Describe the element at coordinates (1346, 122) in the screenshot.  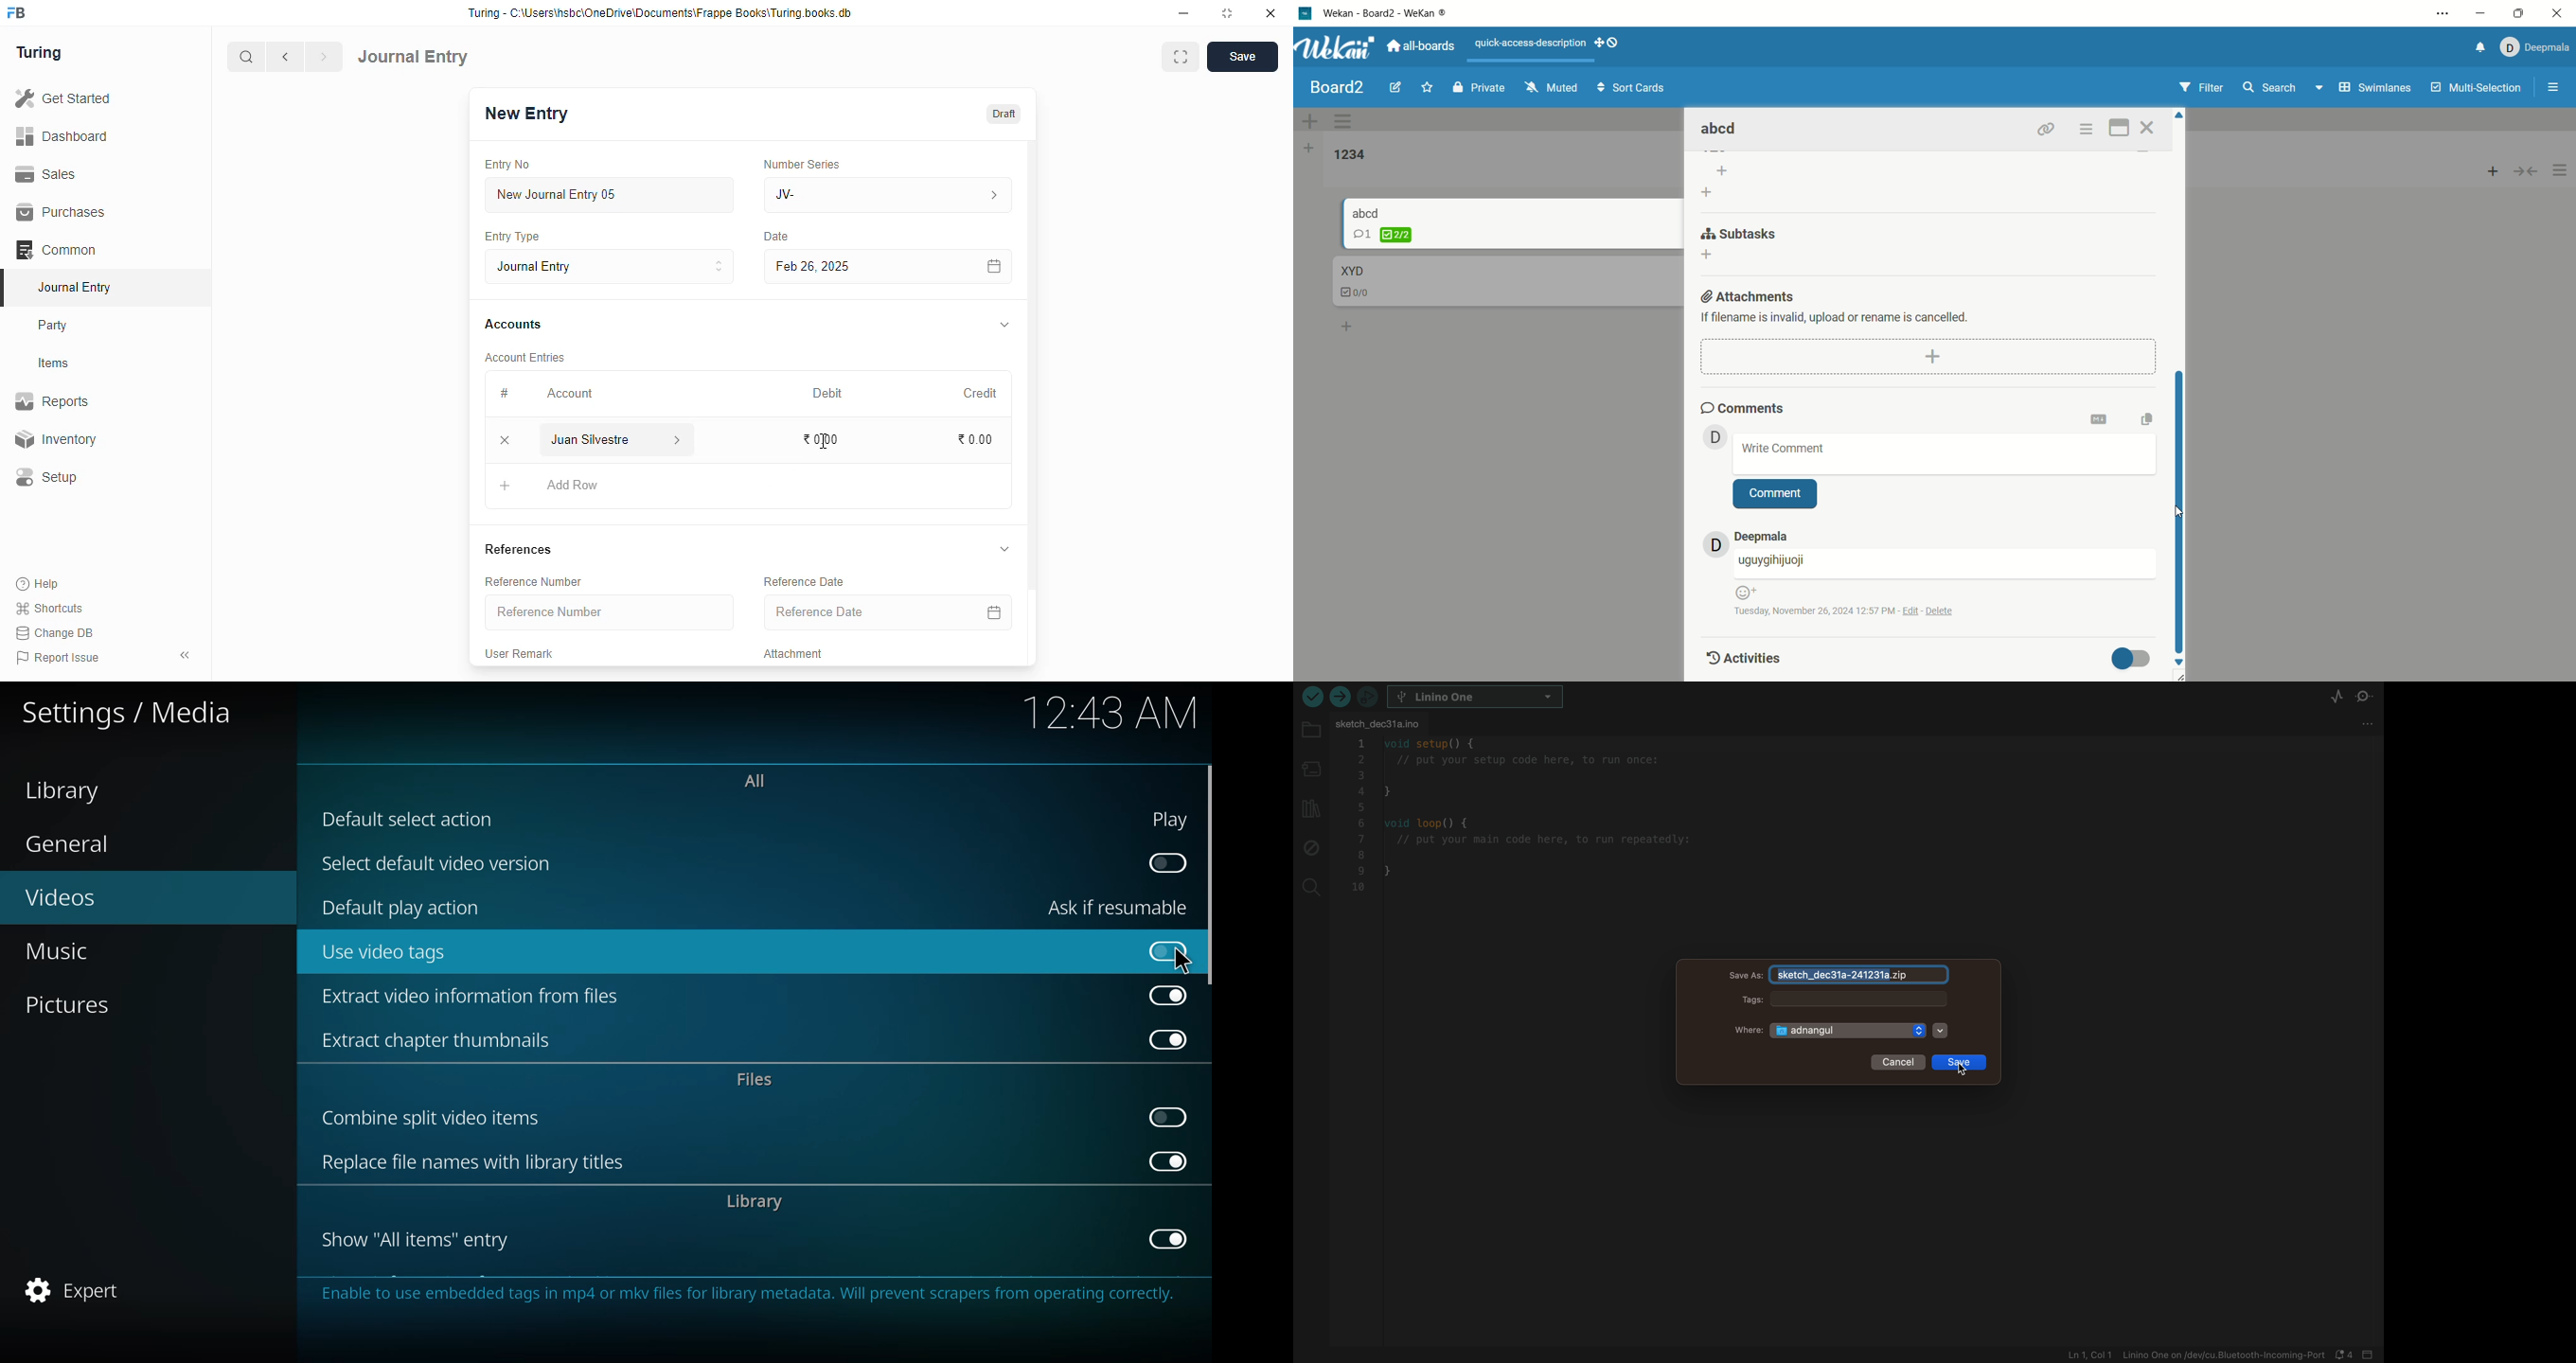
I see `swimlane actions` at that location.